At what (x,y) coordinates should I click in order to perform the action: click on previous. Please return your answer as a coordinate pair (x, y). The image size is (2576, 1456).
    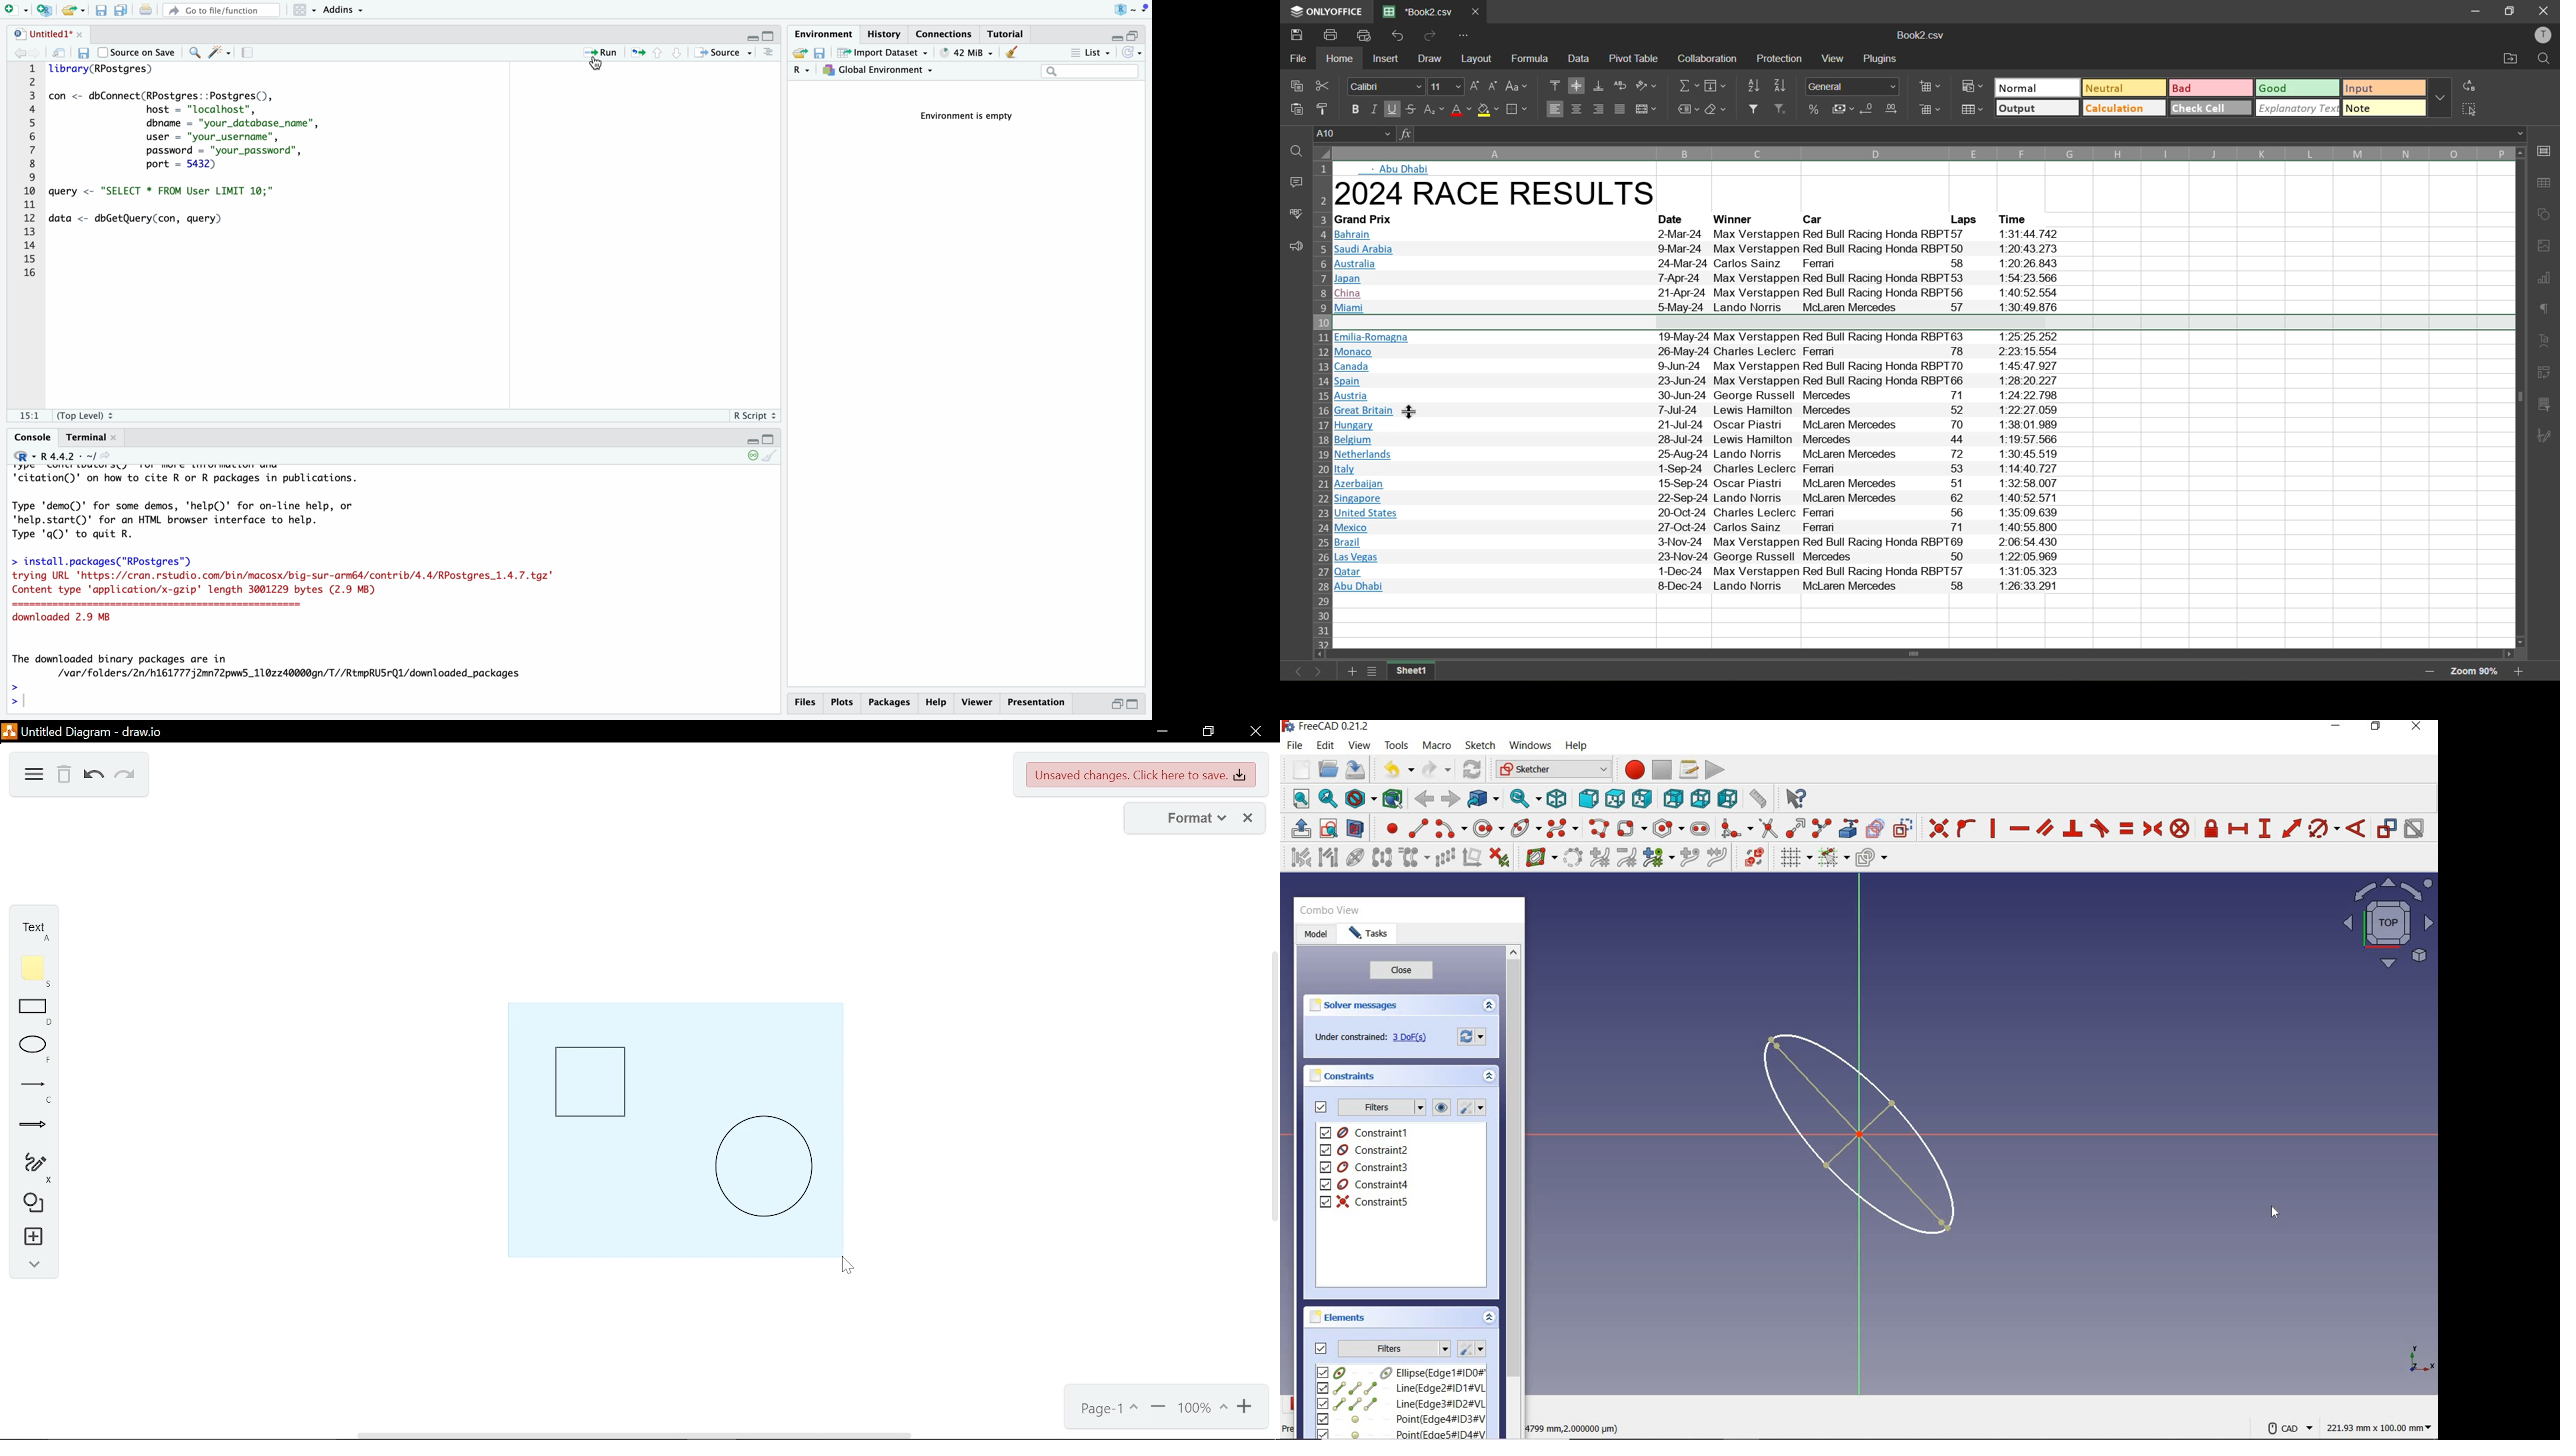
    Looking at the image, I should click on (1291, 672).